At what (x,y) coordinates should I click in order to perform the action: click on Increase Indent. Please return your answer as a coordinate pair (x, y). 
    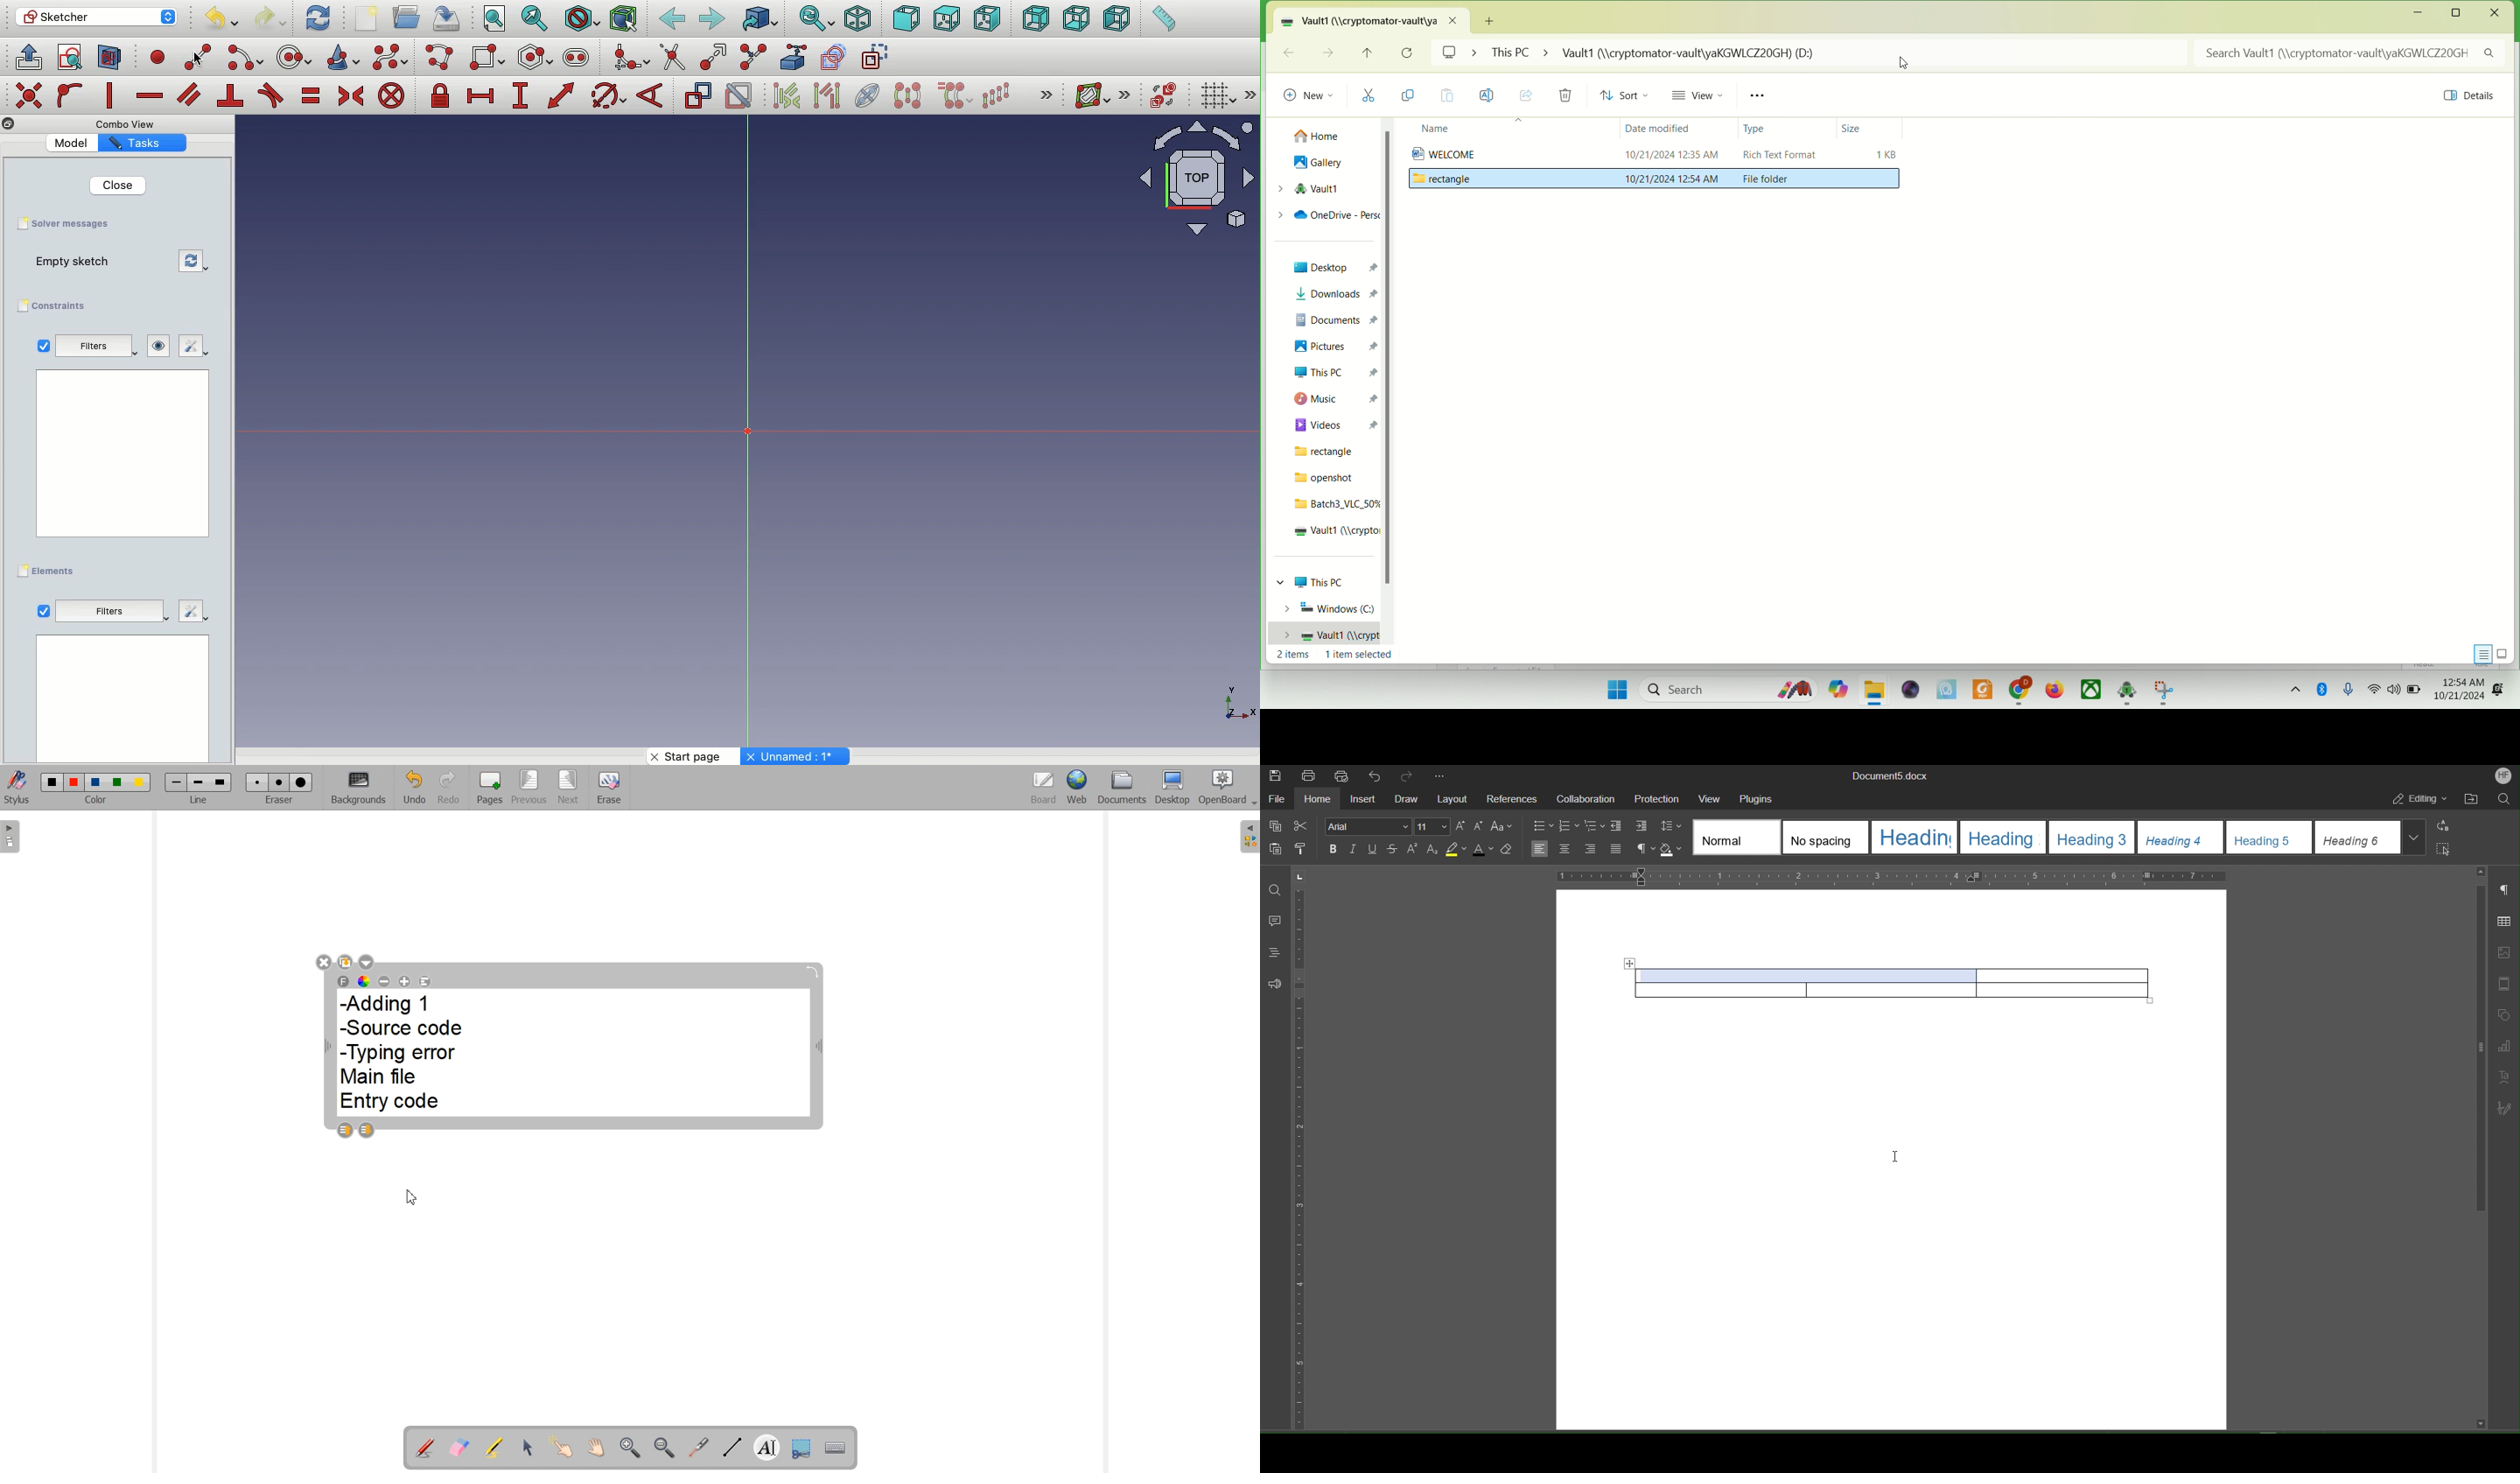
    Looking at the image, I should click on (1642, 827).